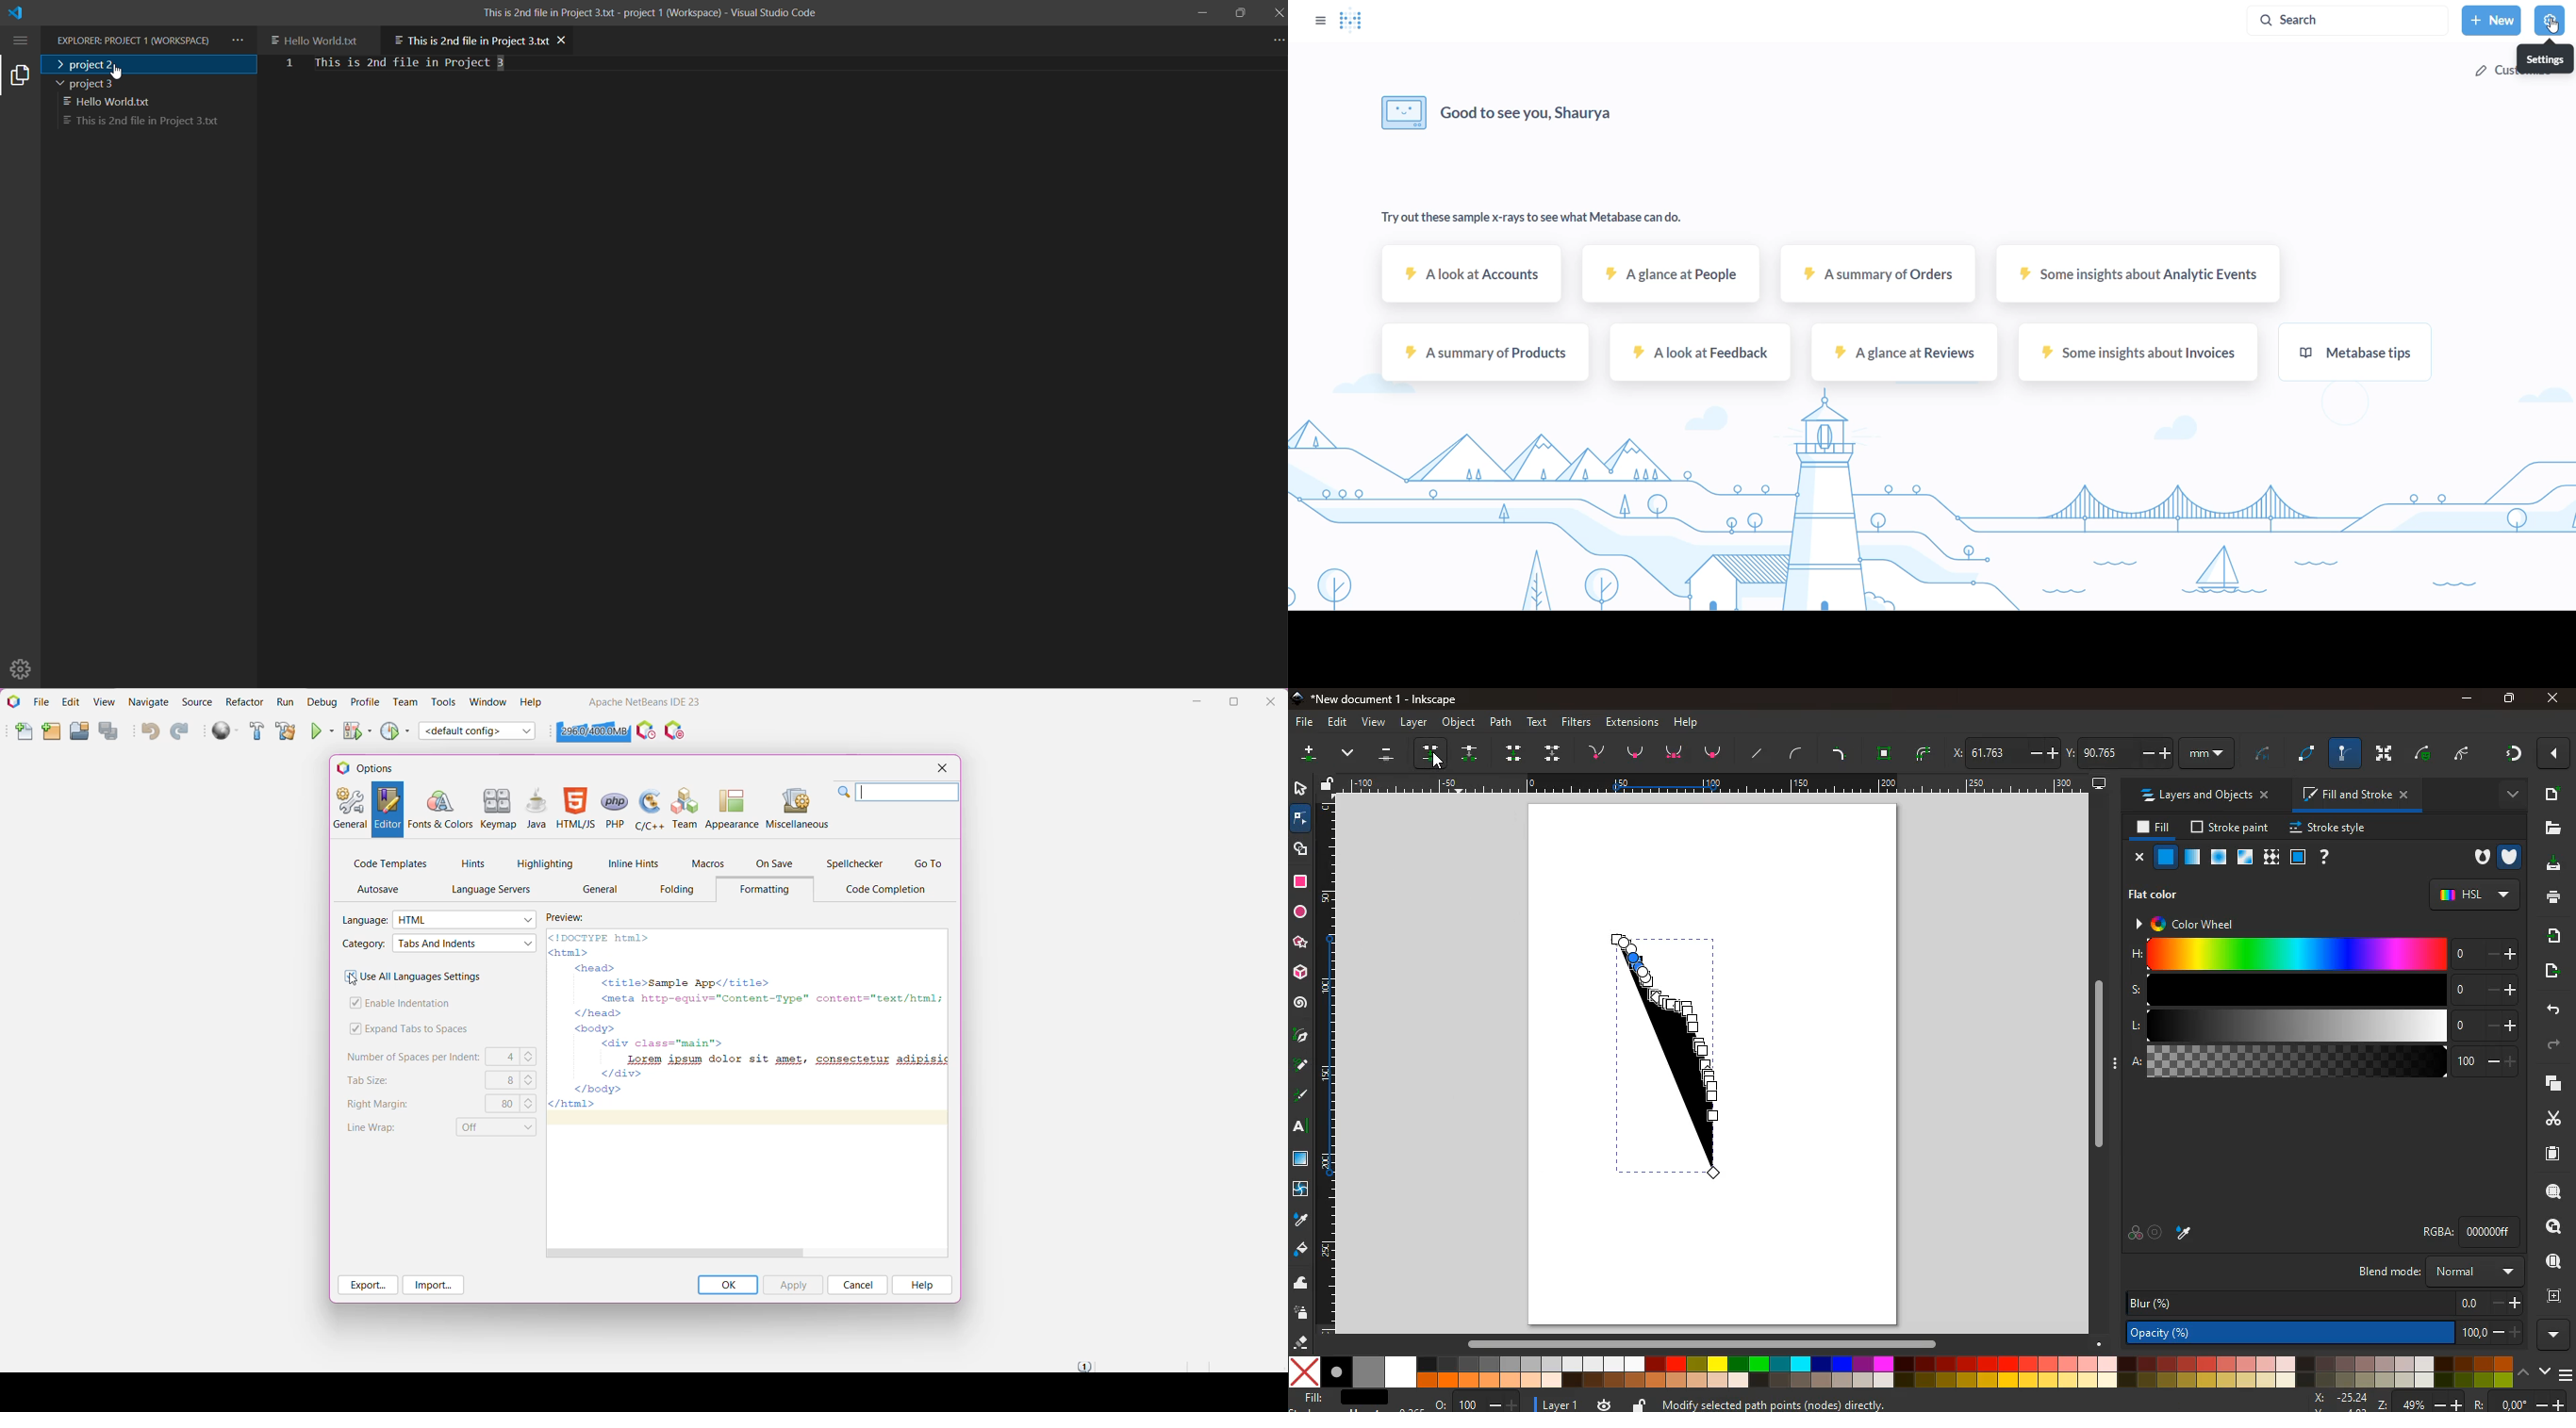 The image size is (2576, 1428). Describe the element at coordinates (396, 730) in the screenshot. I see `Profile Project` at that location.